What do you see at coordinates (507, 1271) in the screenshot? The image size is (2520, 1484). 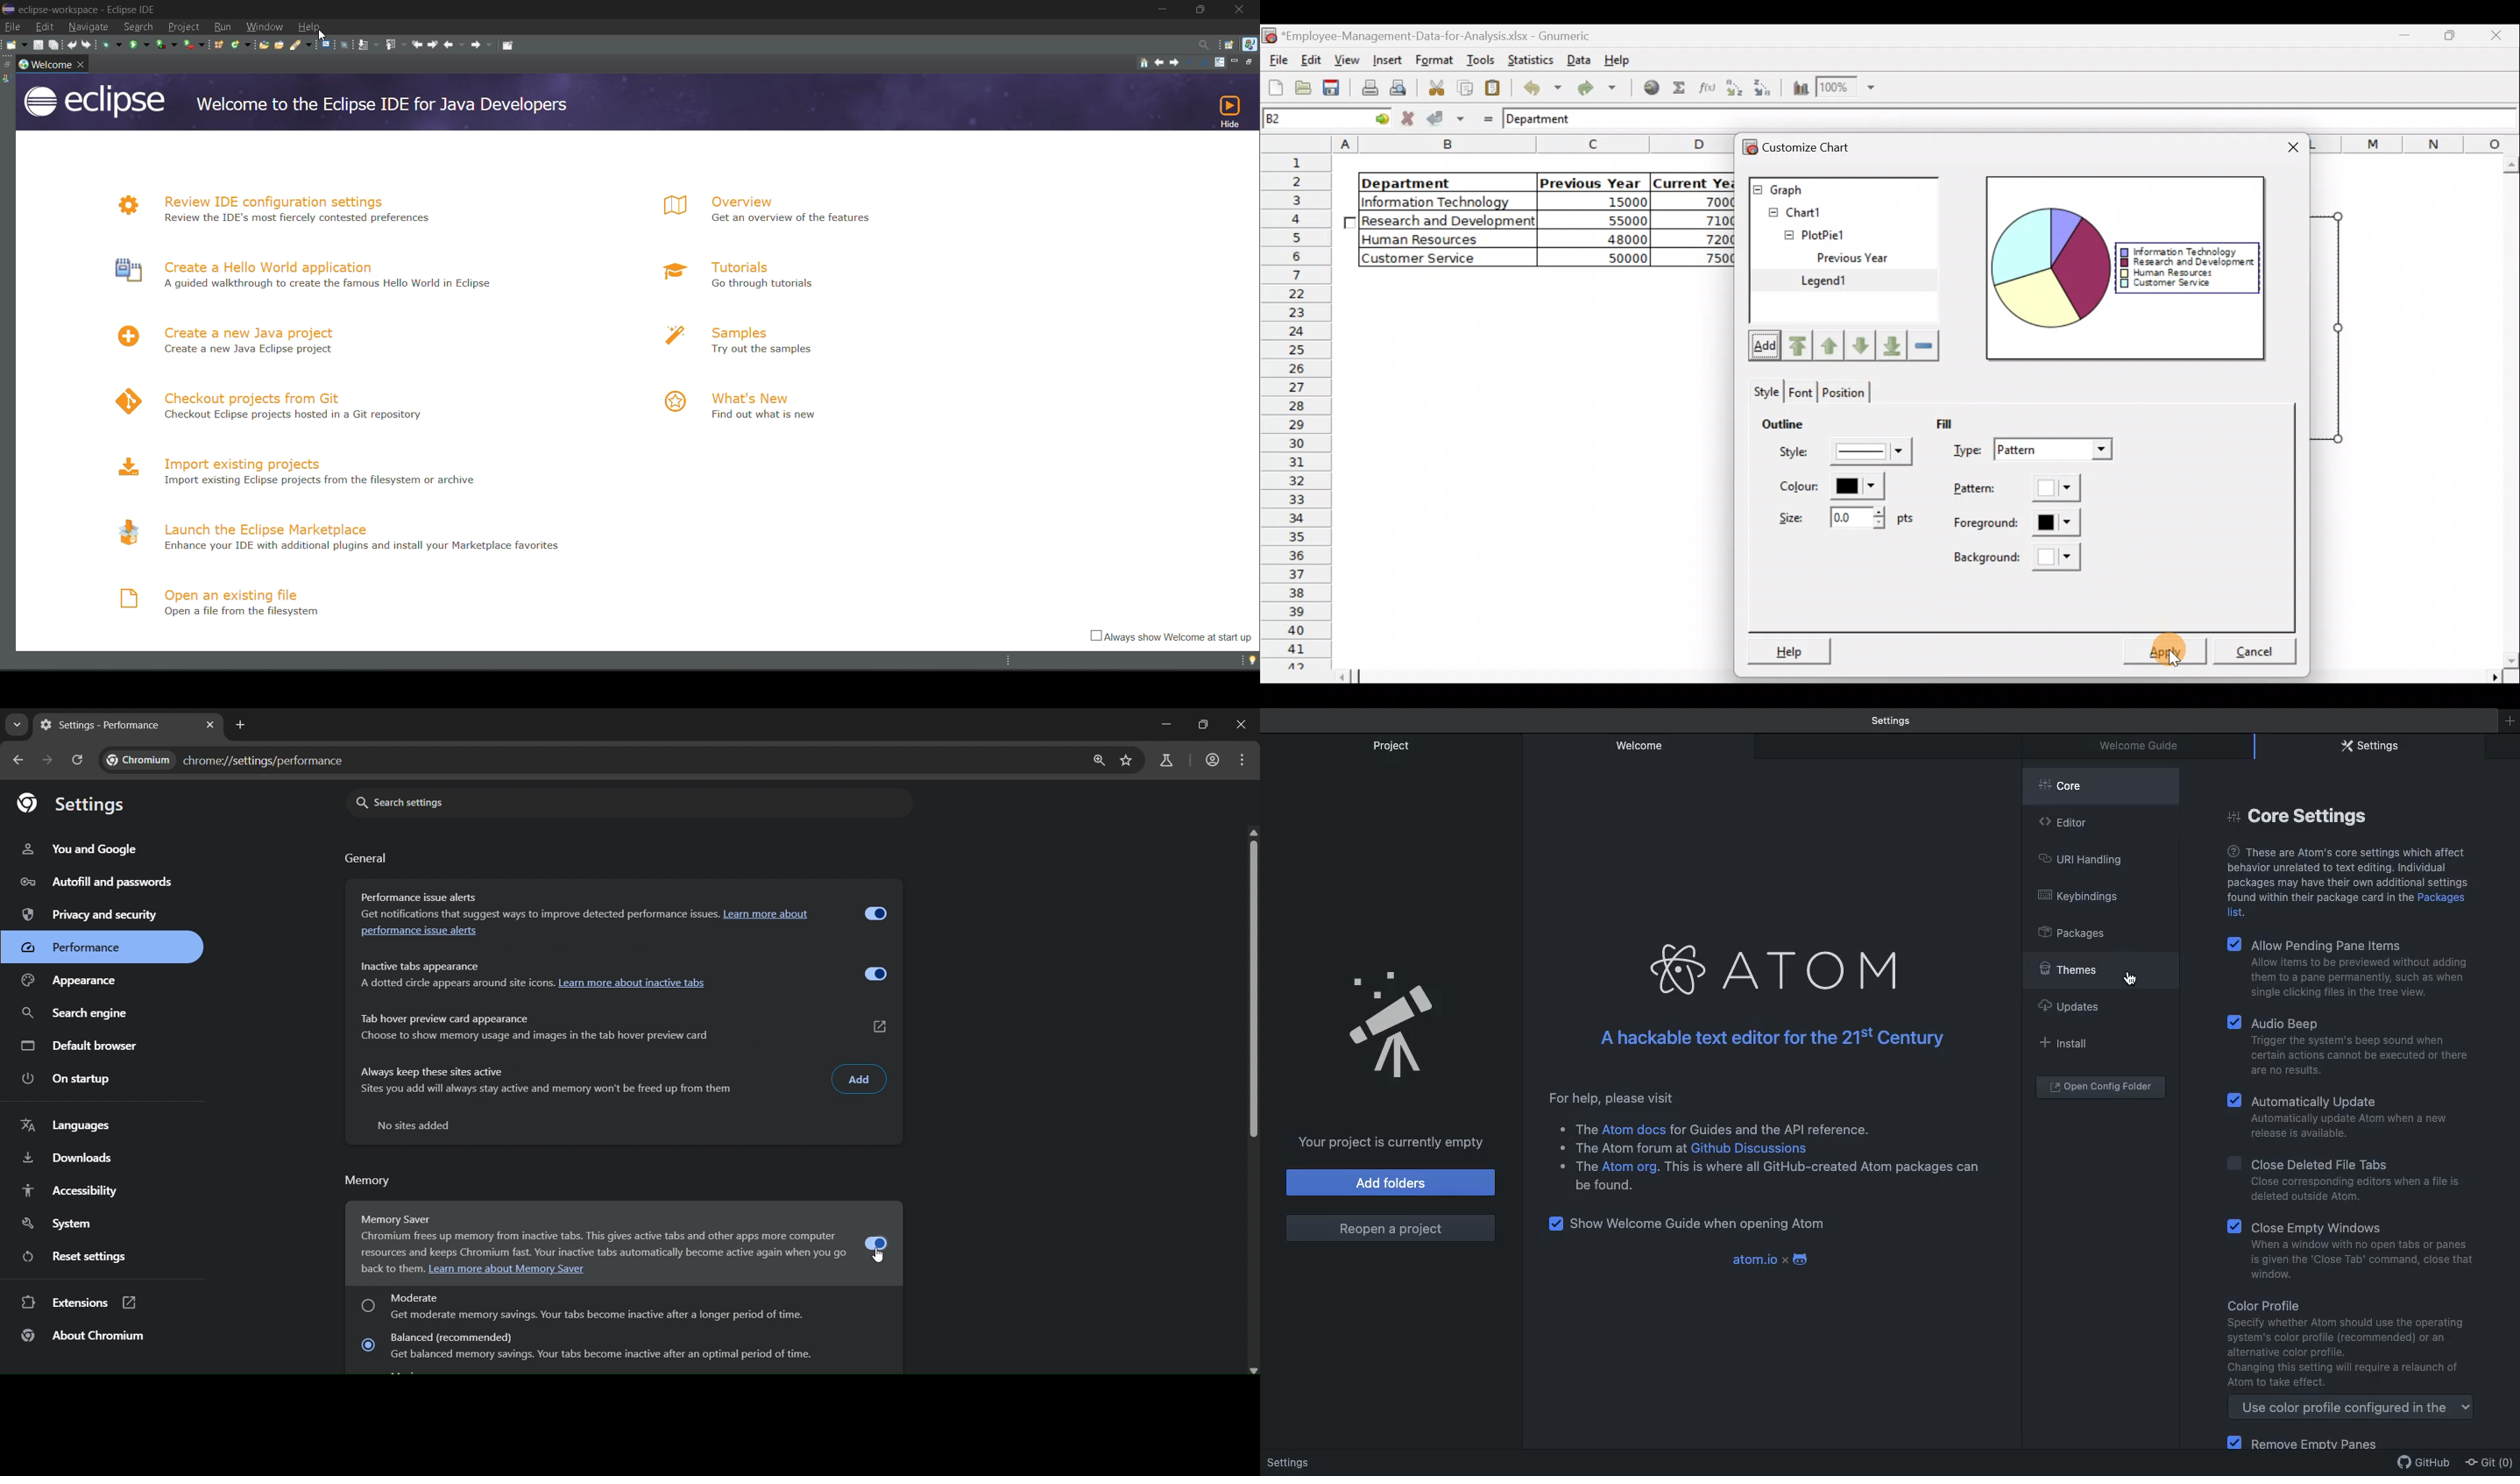 I see `. Learn more about Memory Saver` at bounding box center [507, 1271].